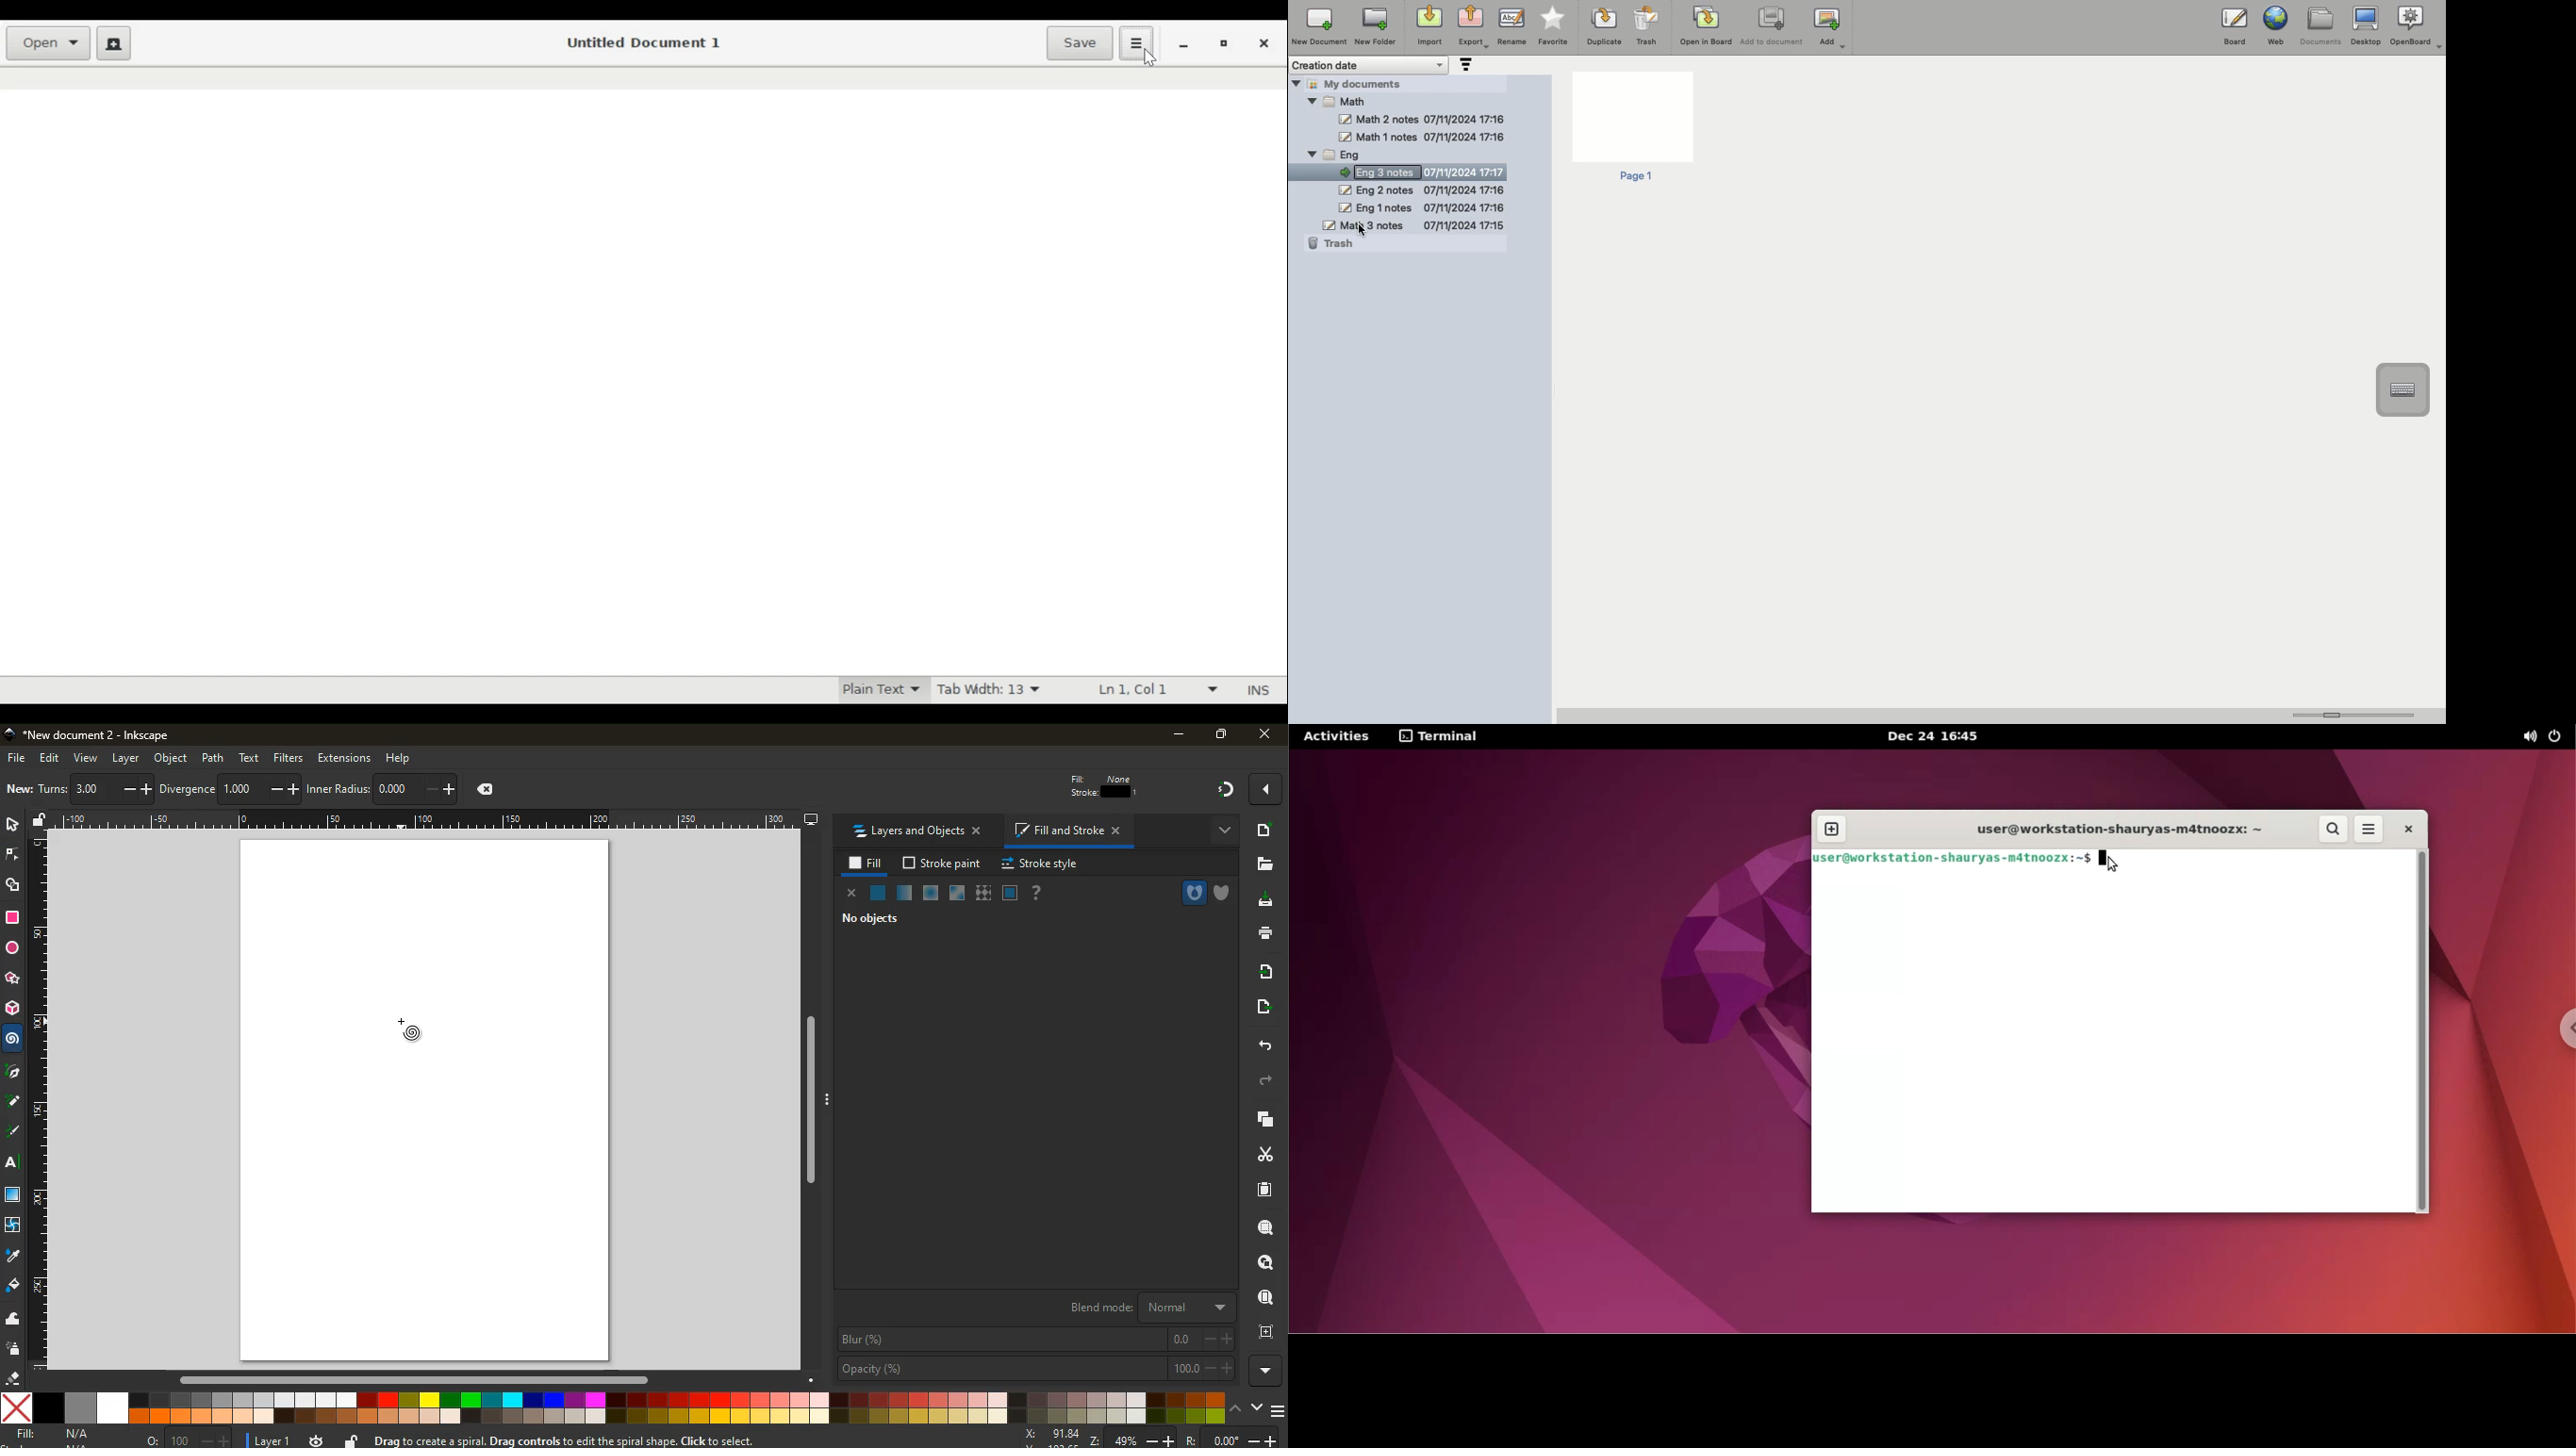 The width and height of the screenshot is (2576, 1456). Describe the element at coordinates (351, 1440) in the screenshot. I see `unlock` at that location.